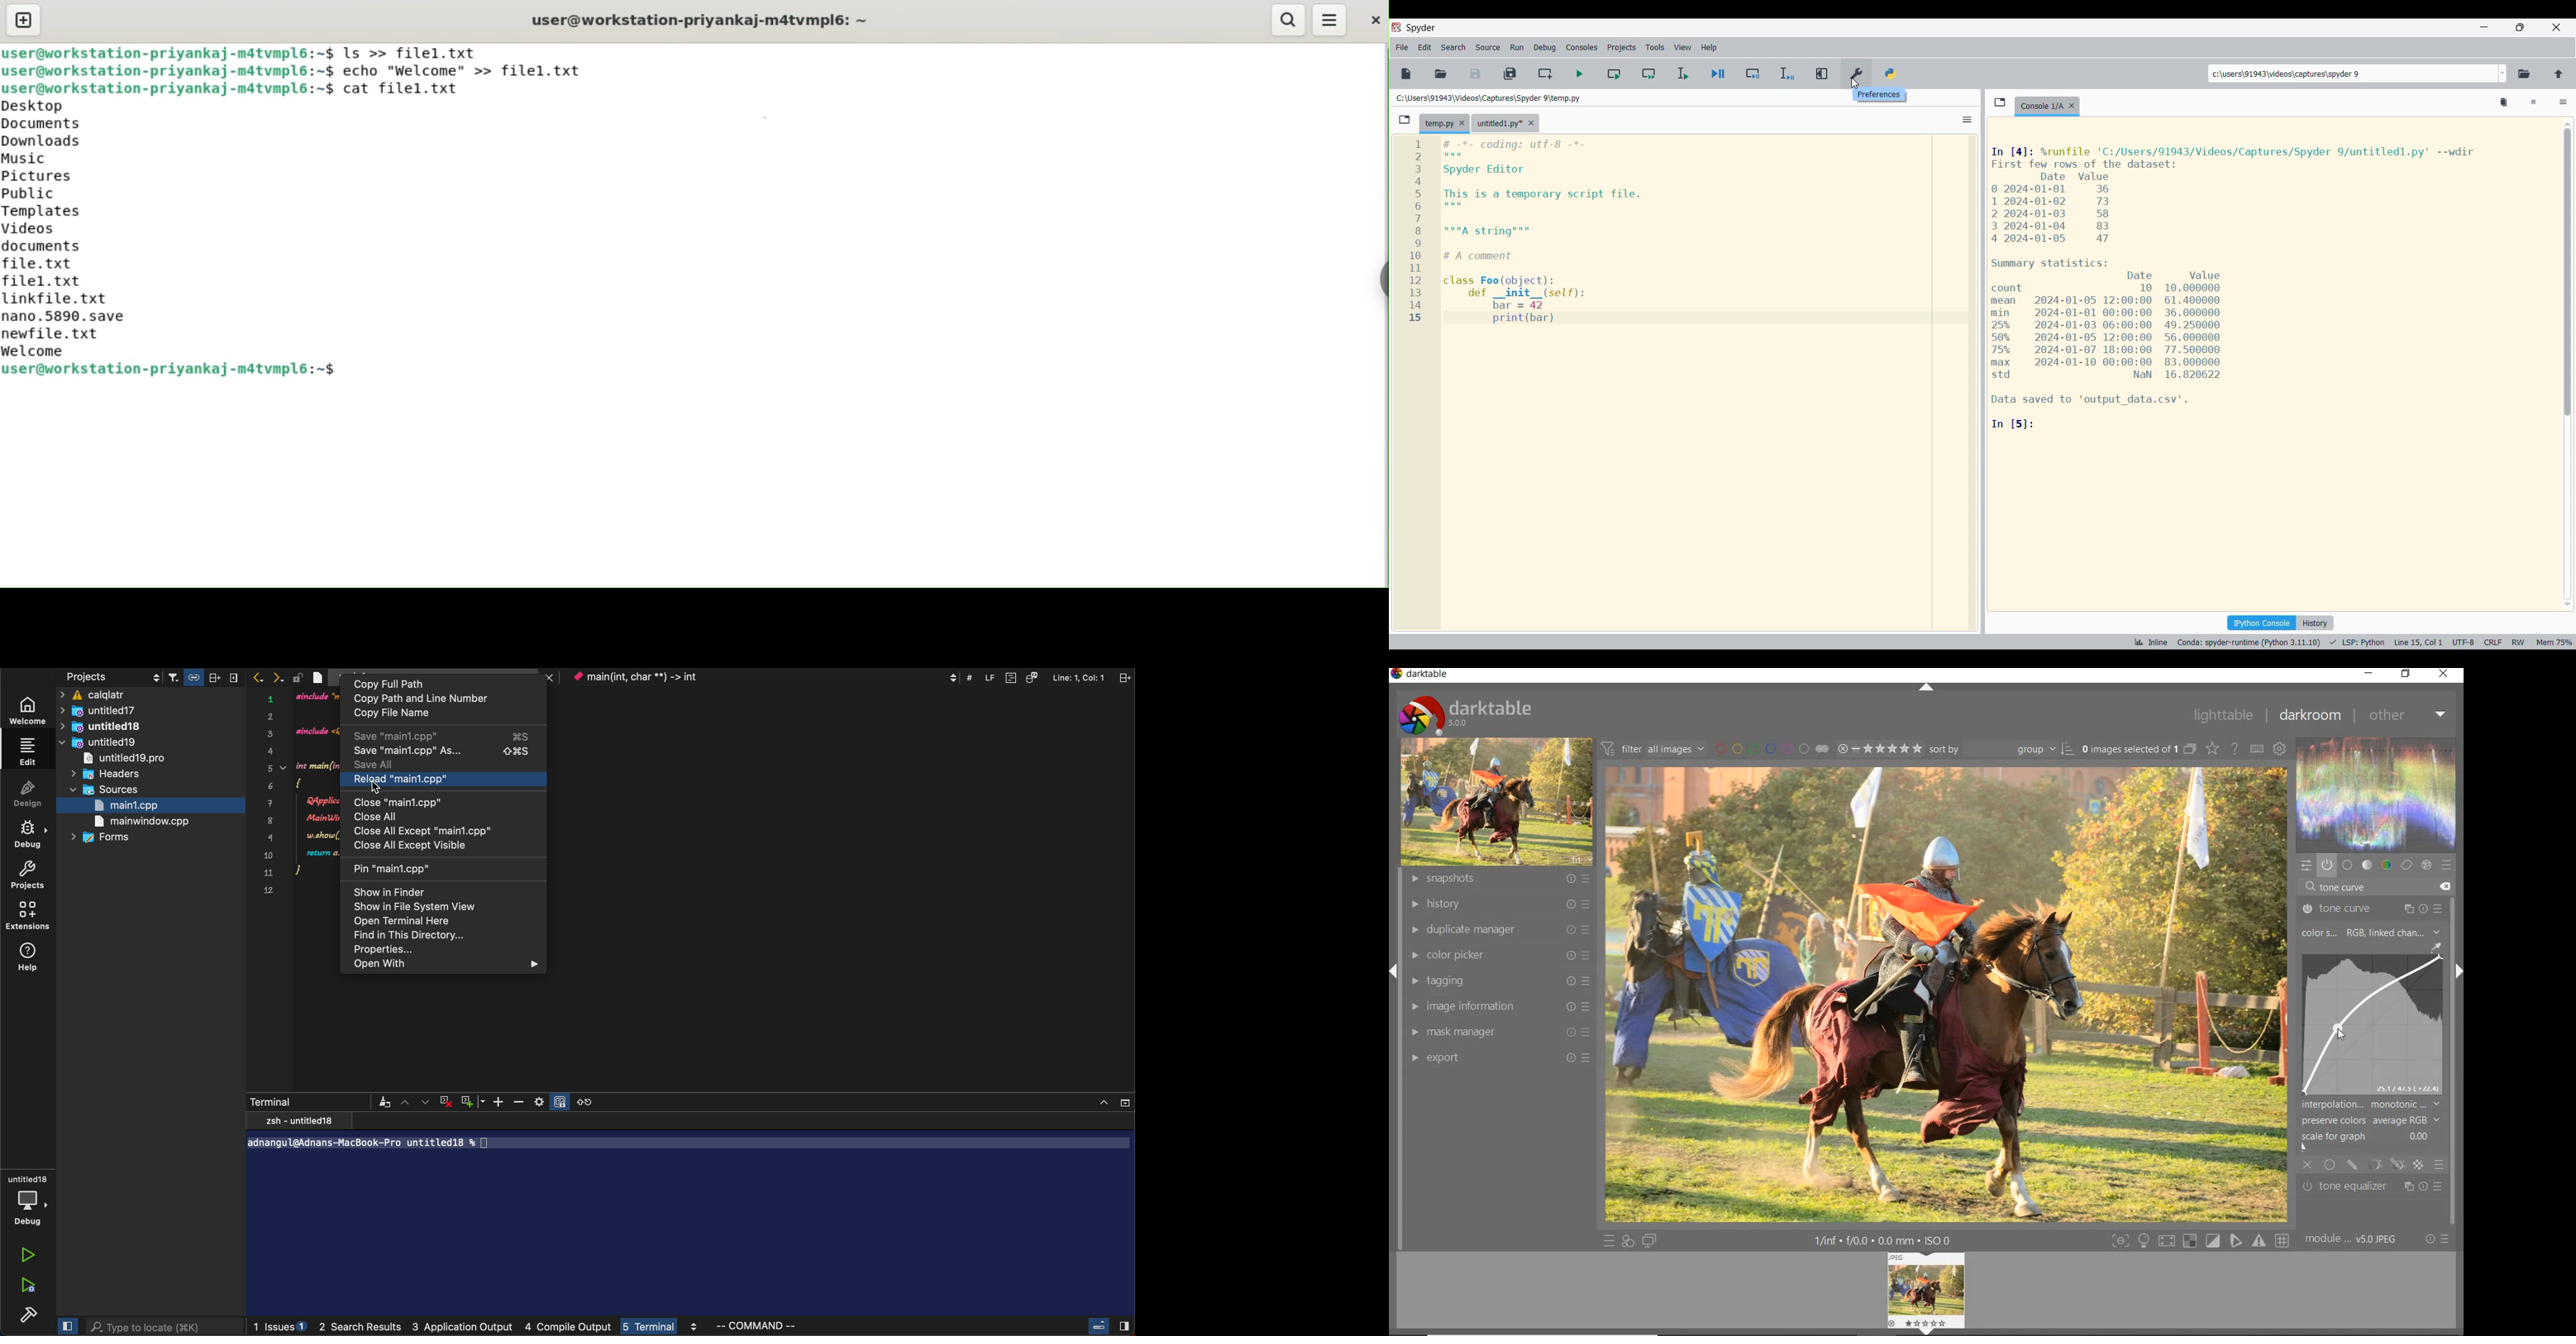  What do you see at coordinates (1402, 48) in the screenshot?
I see `File menu` at bounding box center [1402, 48].